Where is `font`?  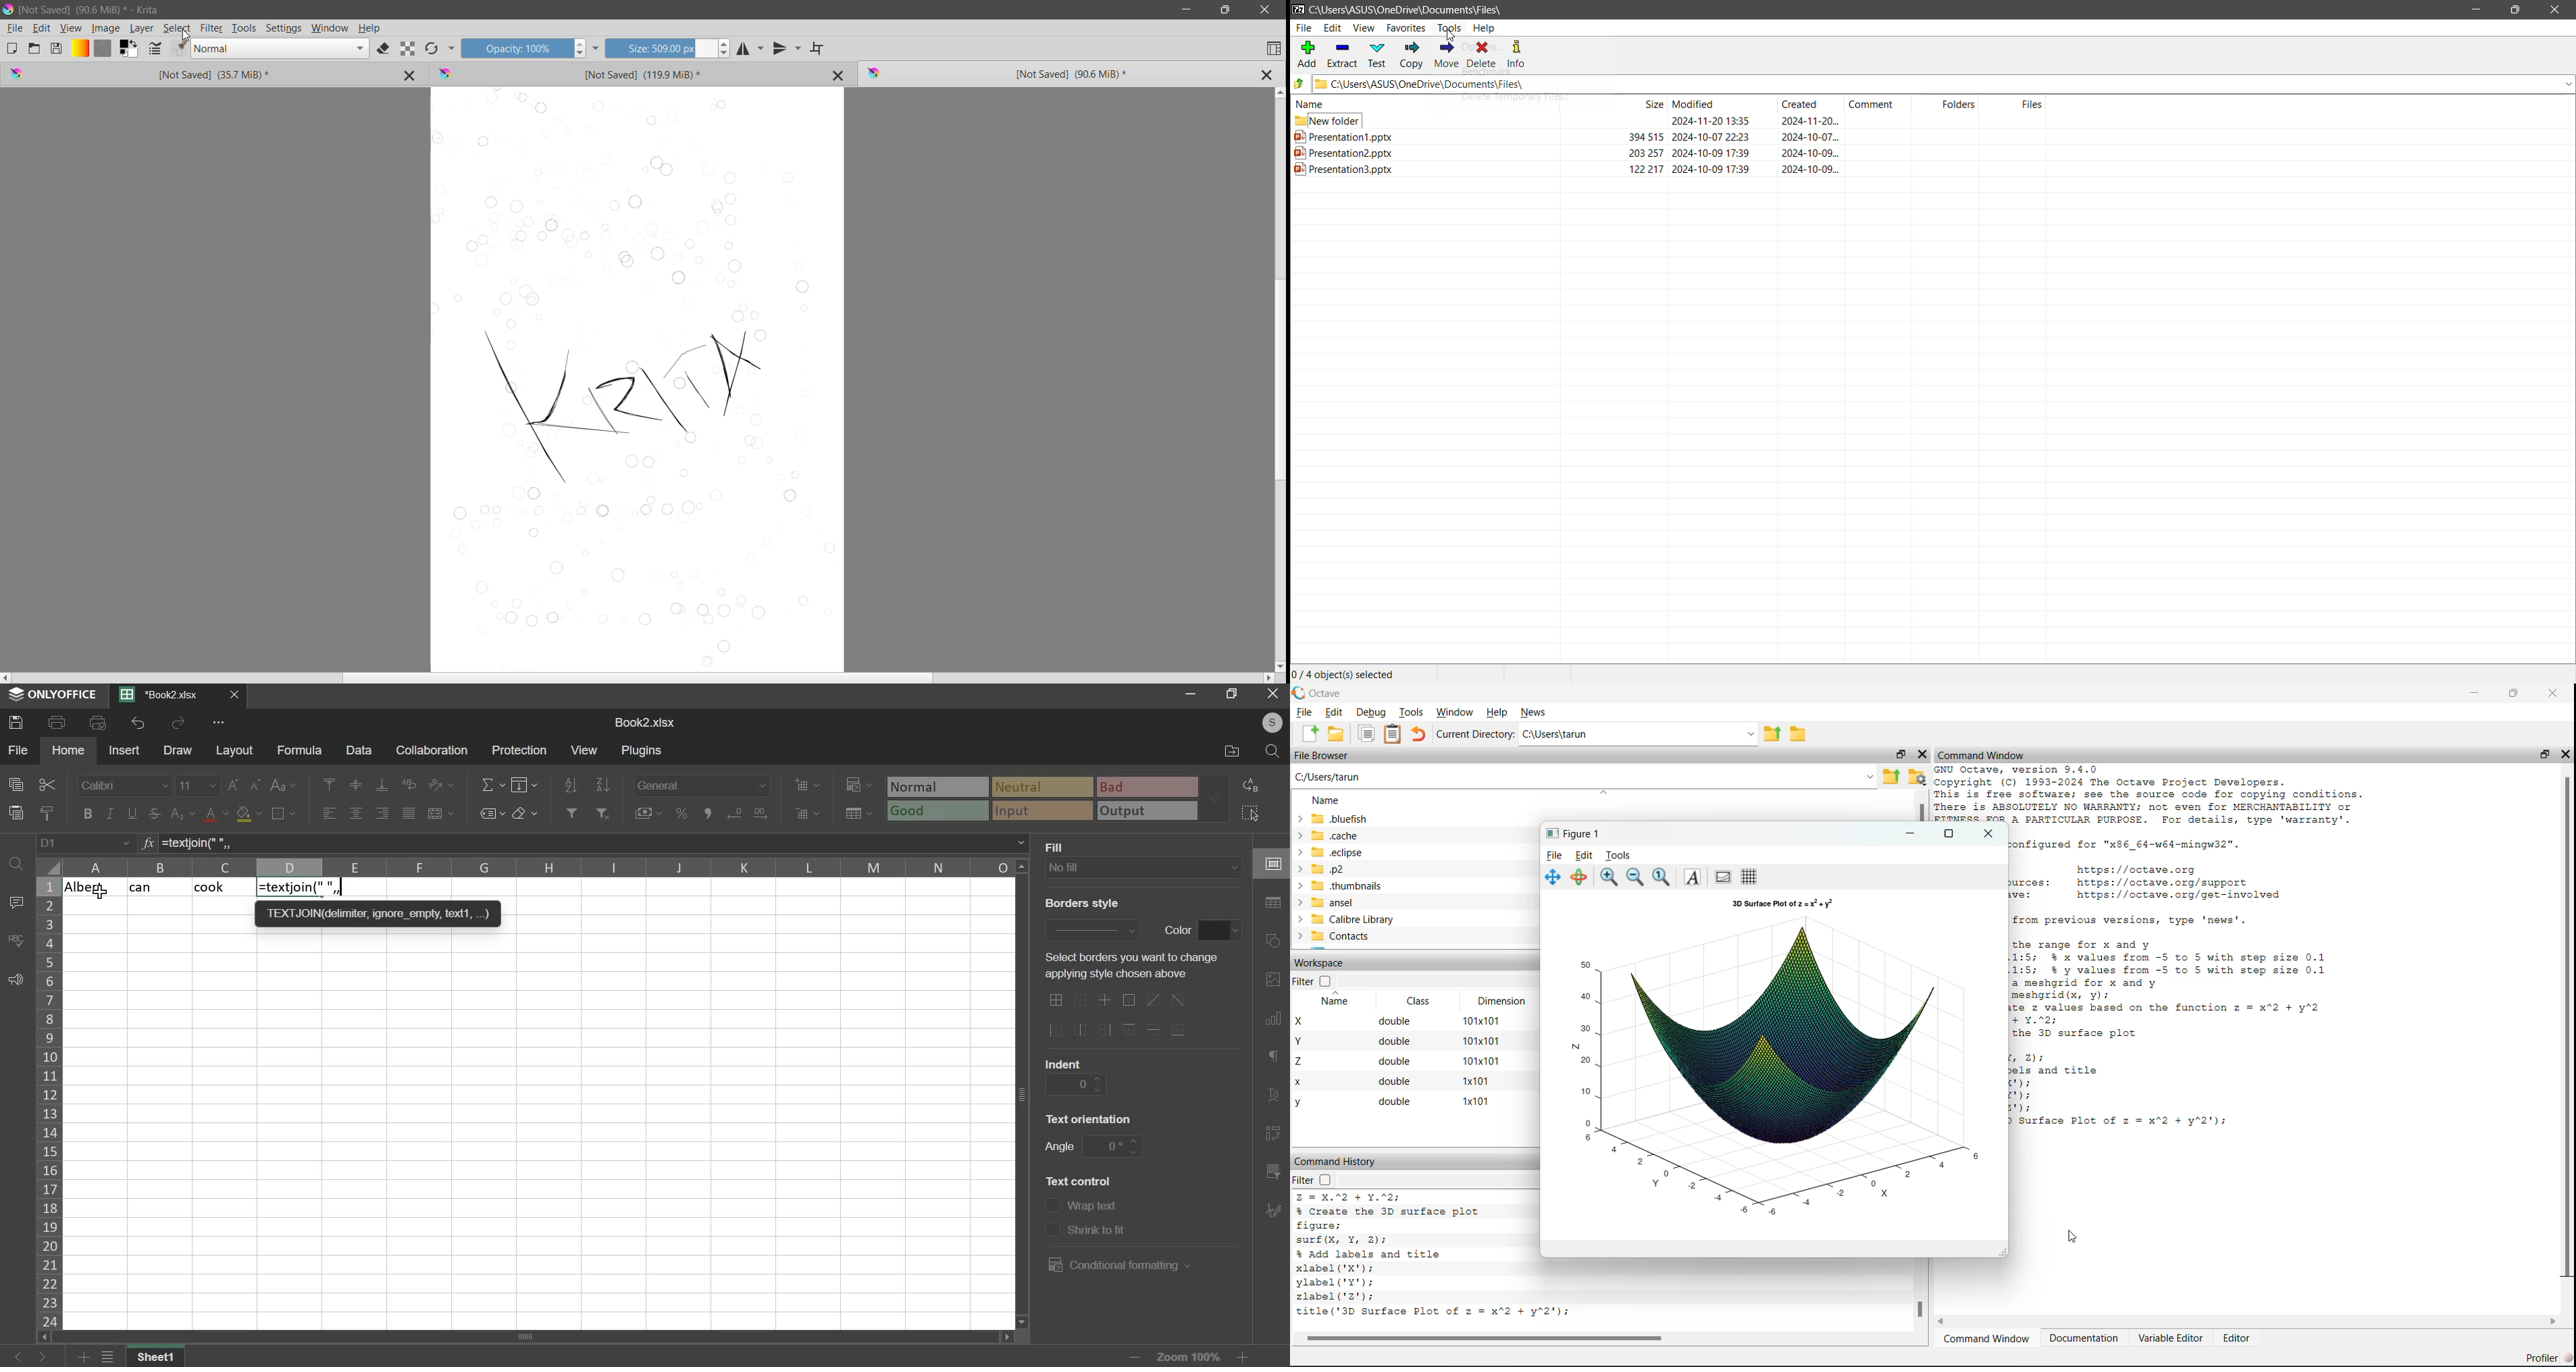
font is located at coordinates (124, 785).